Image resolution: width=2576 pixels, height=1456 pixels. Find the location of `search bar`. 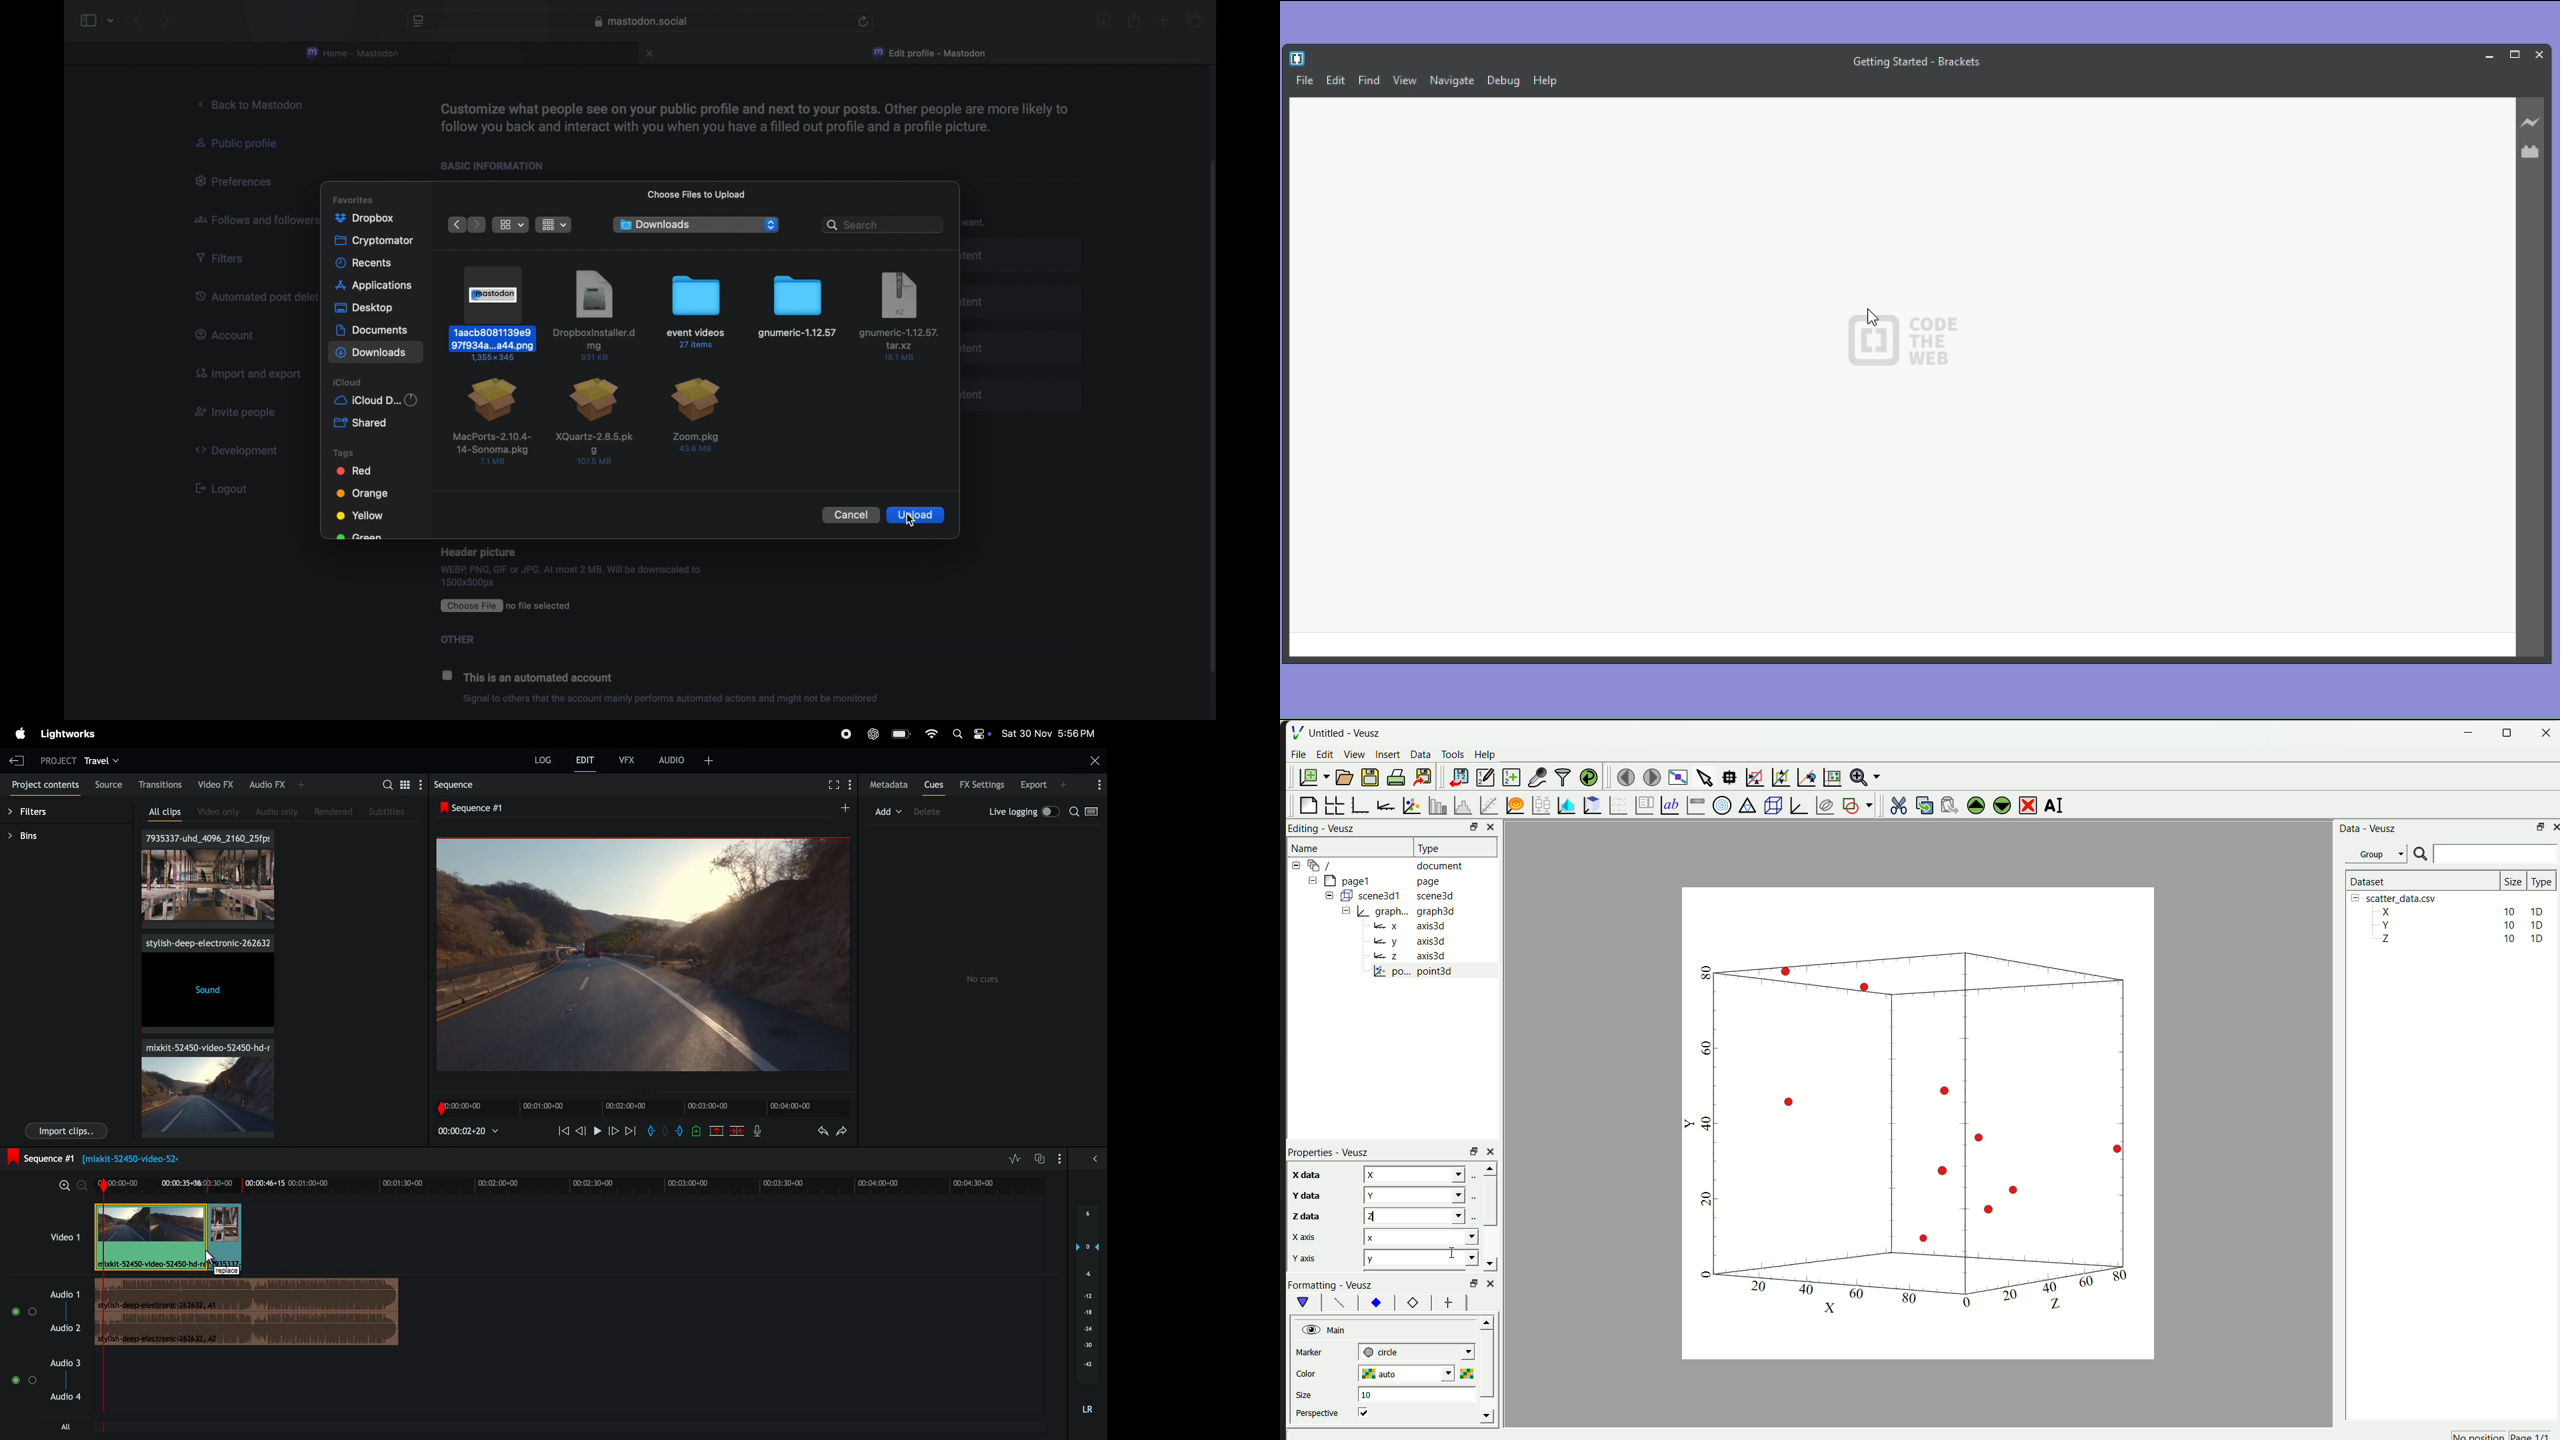

search bar is located at coordinates (881, 224).